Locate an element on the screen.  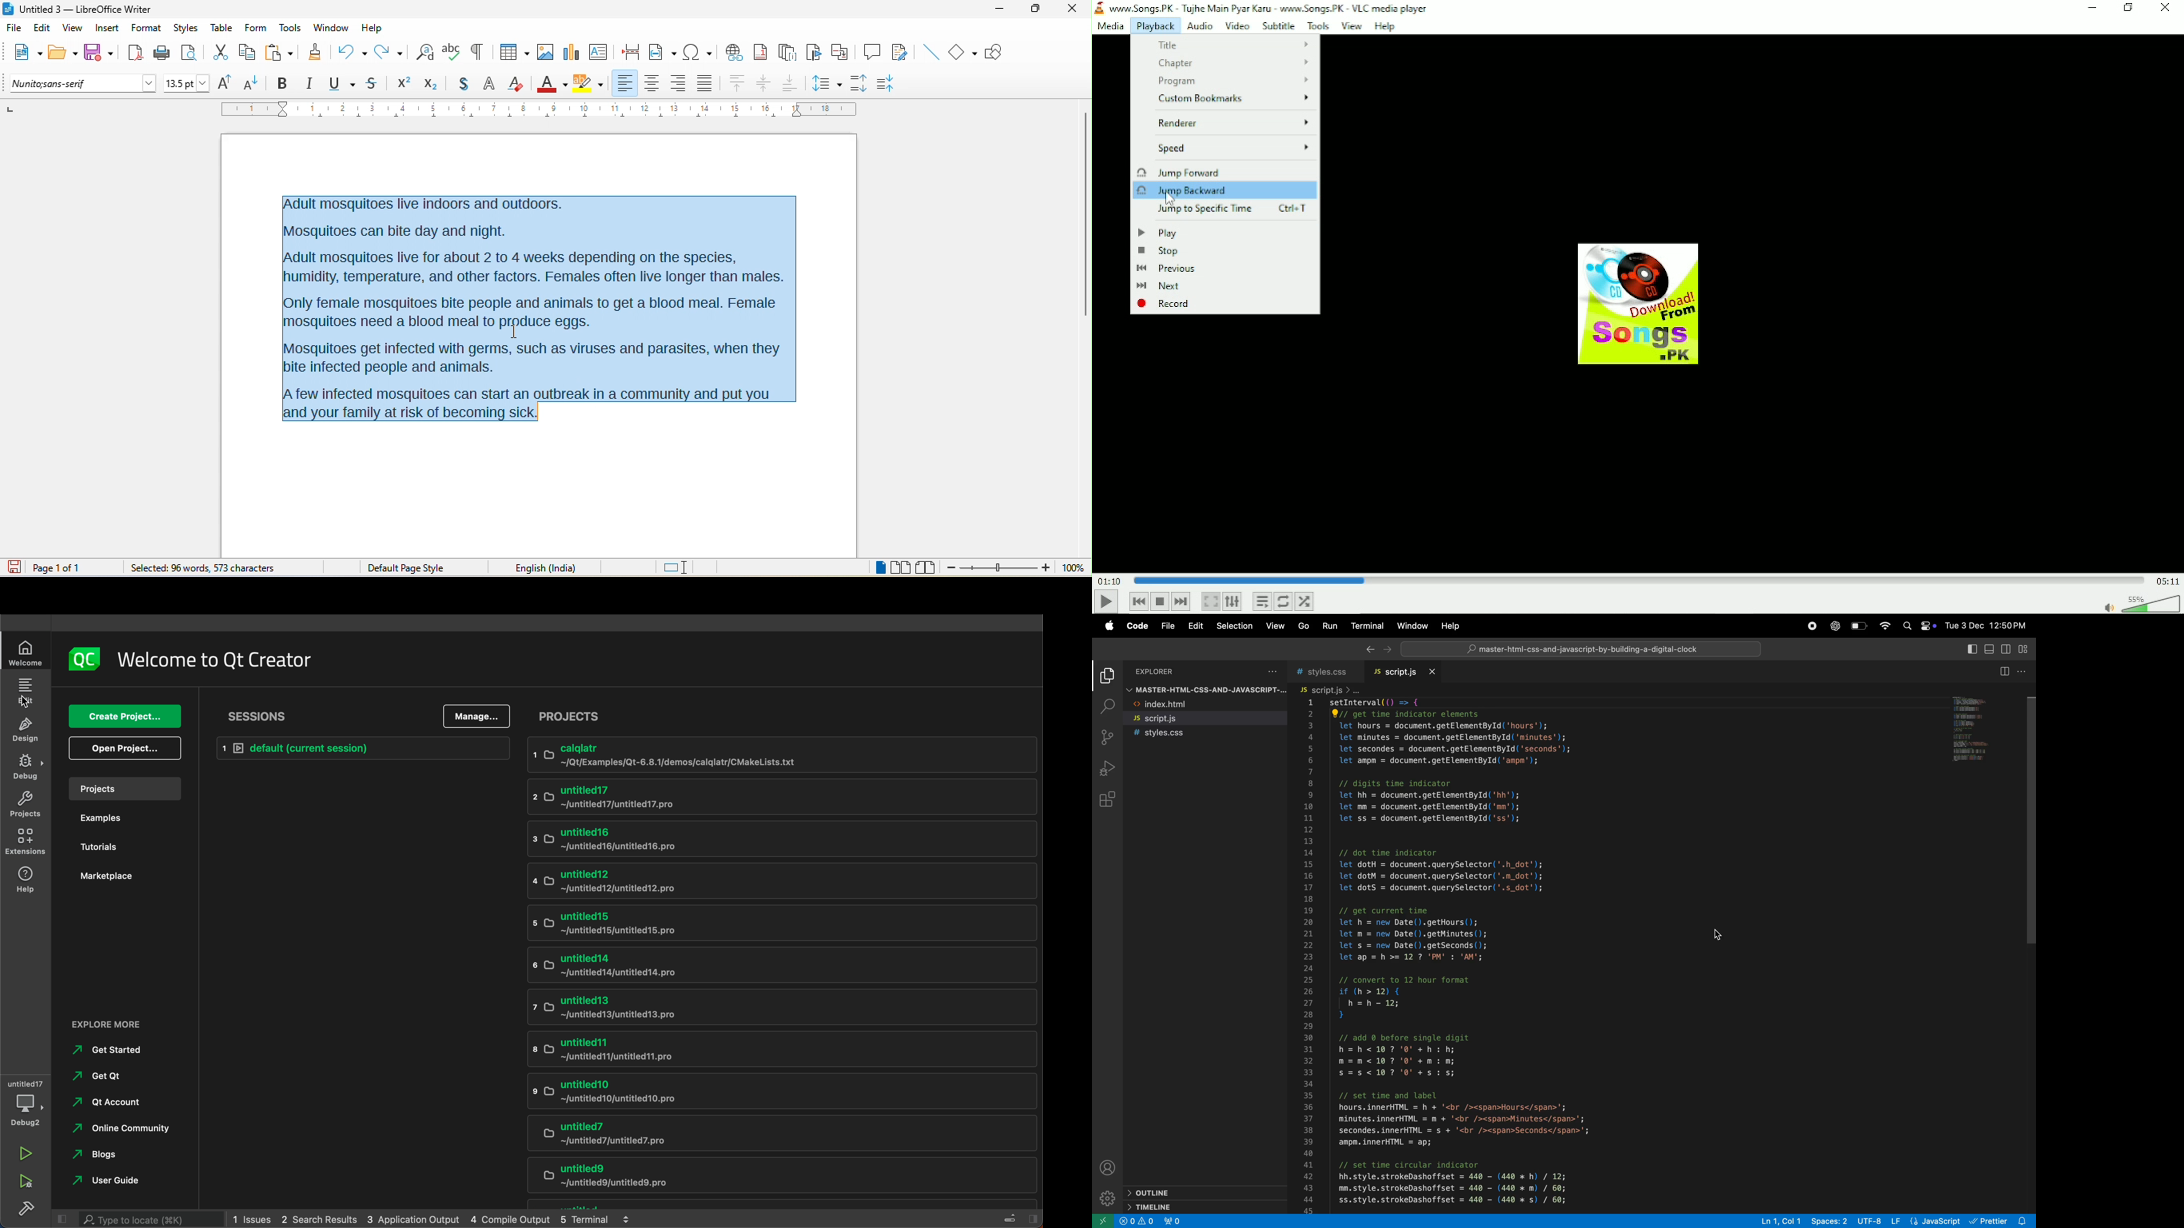
English (India) is located at coordinates (552, 567).